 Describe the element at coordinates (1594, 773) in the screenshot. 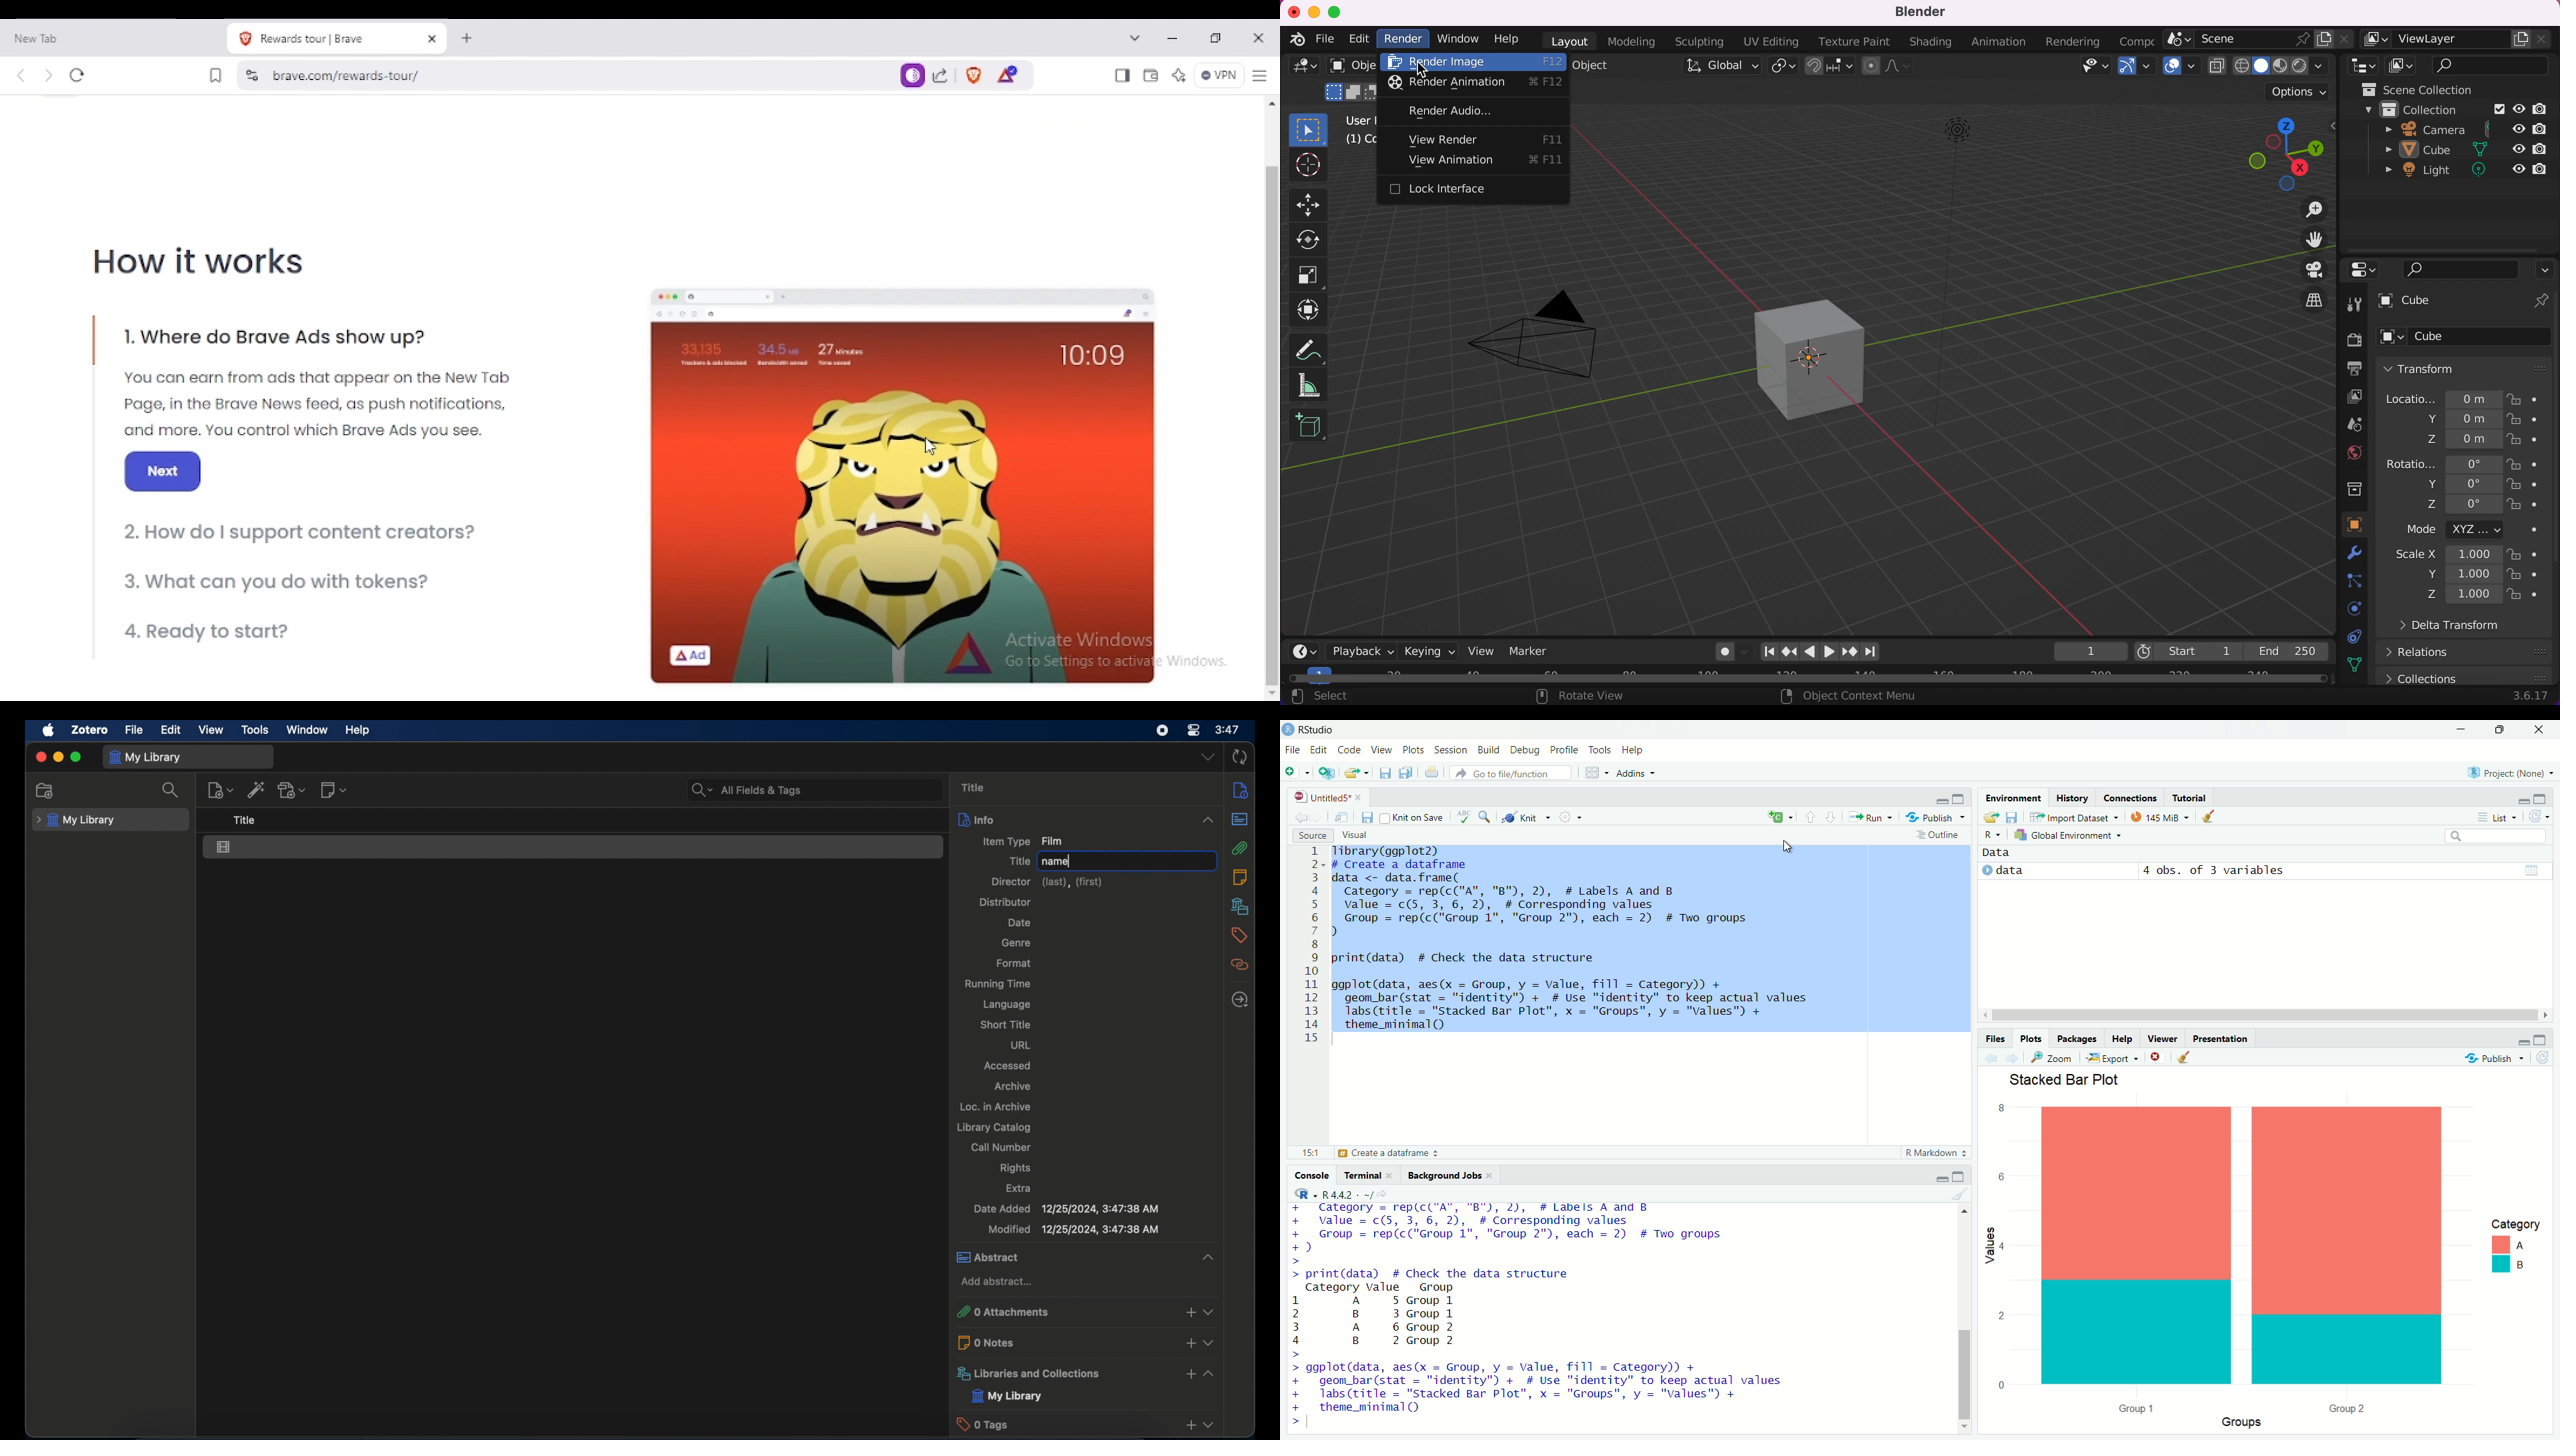

I see `Workspace panes` at that location.